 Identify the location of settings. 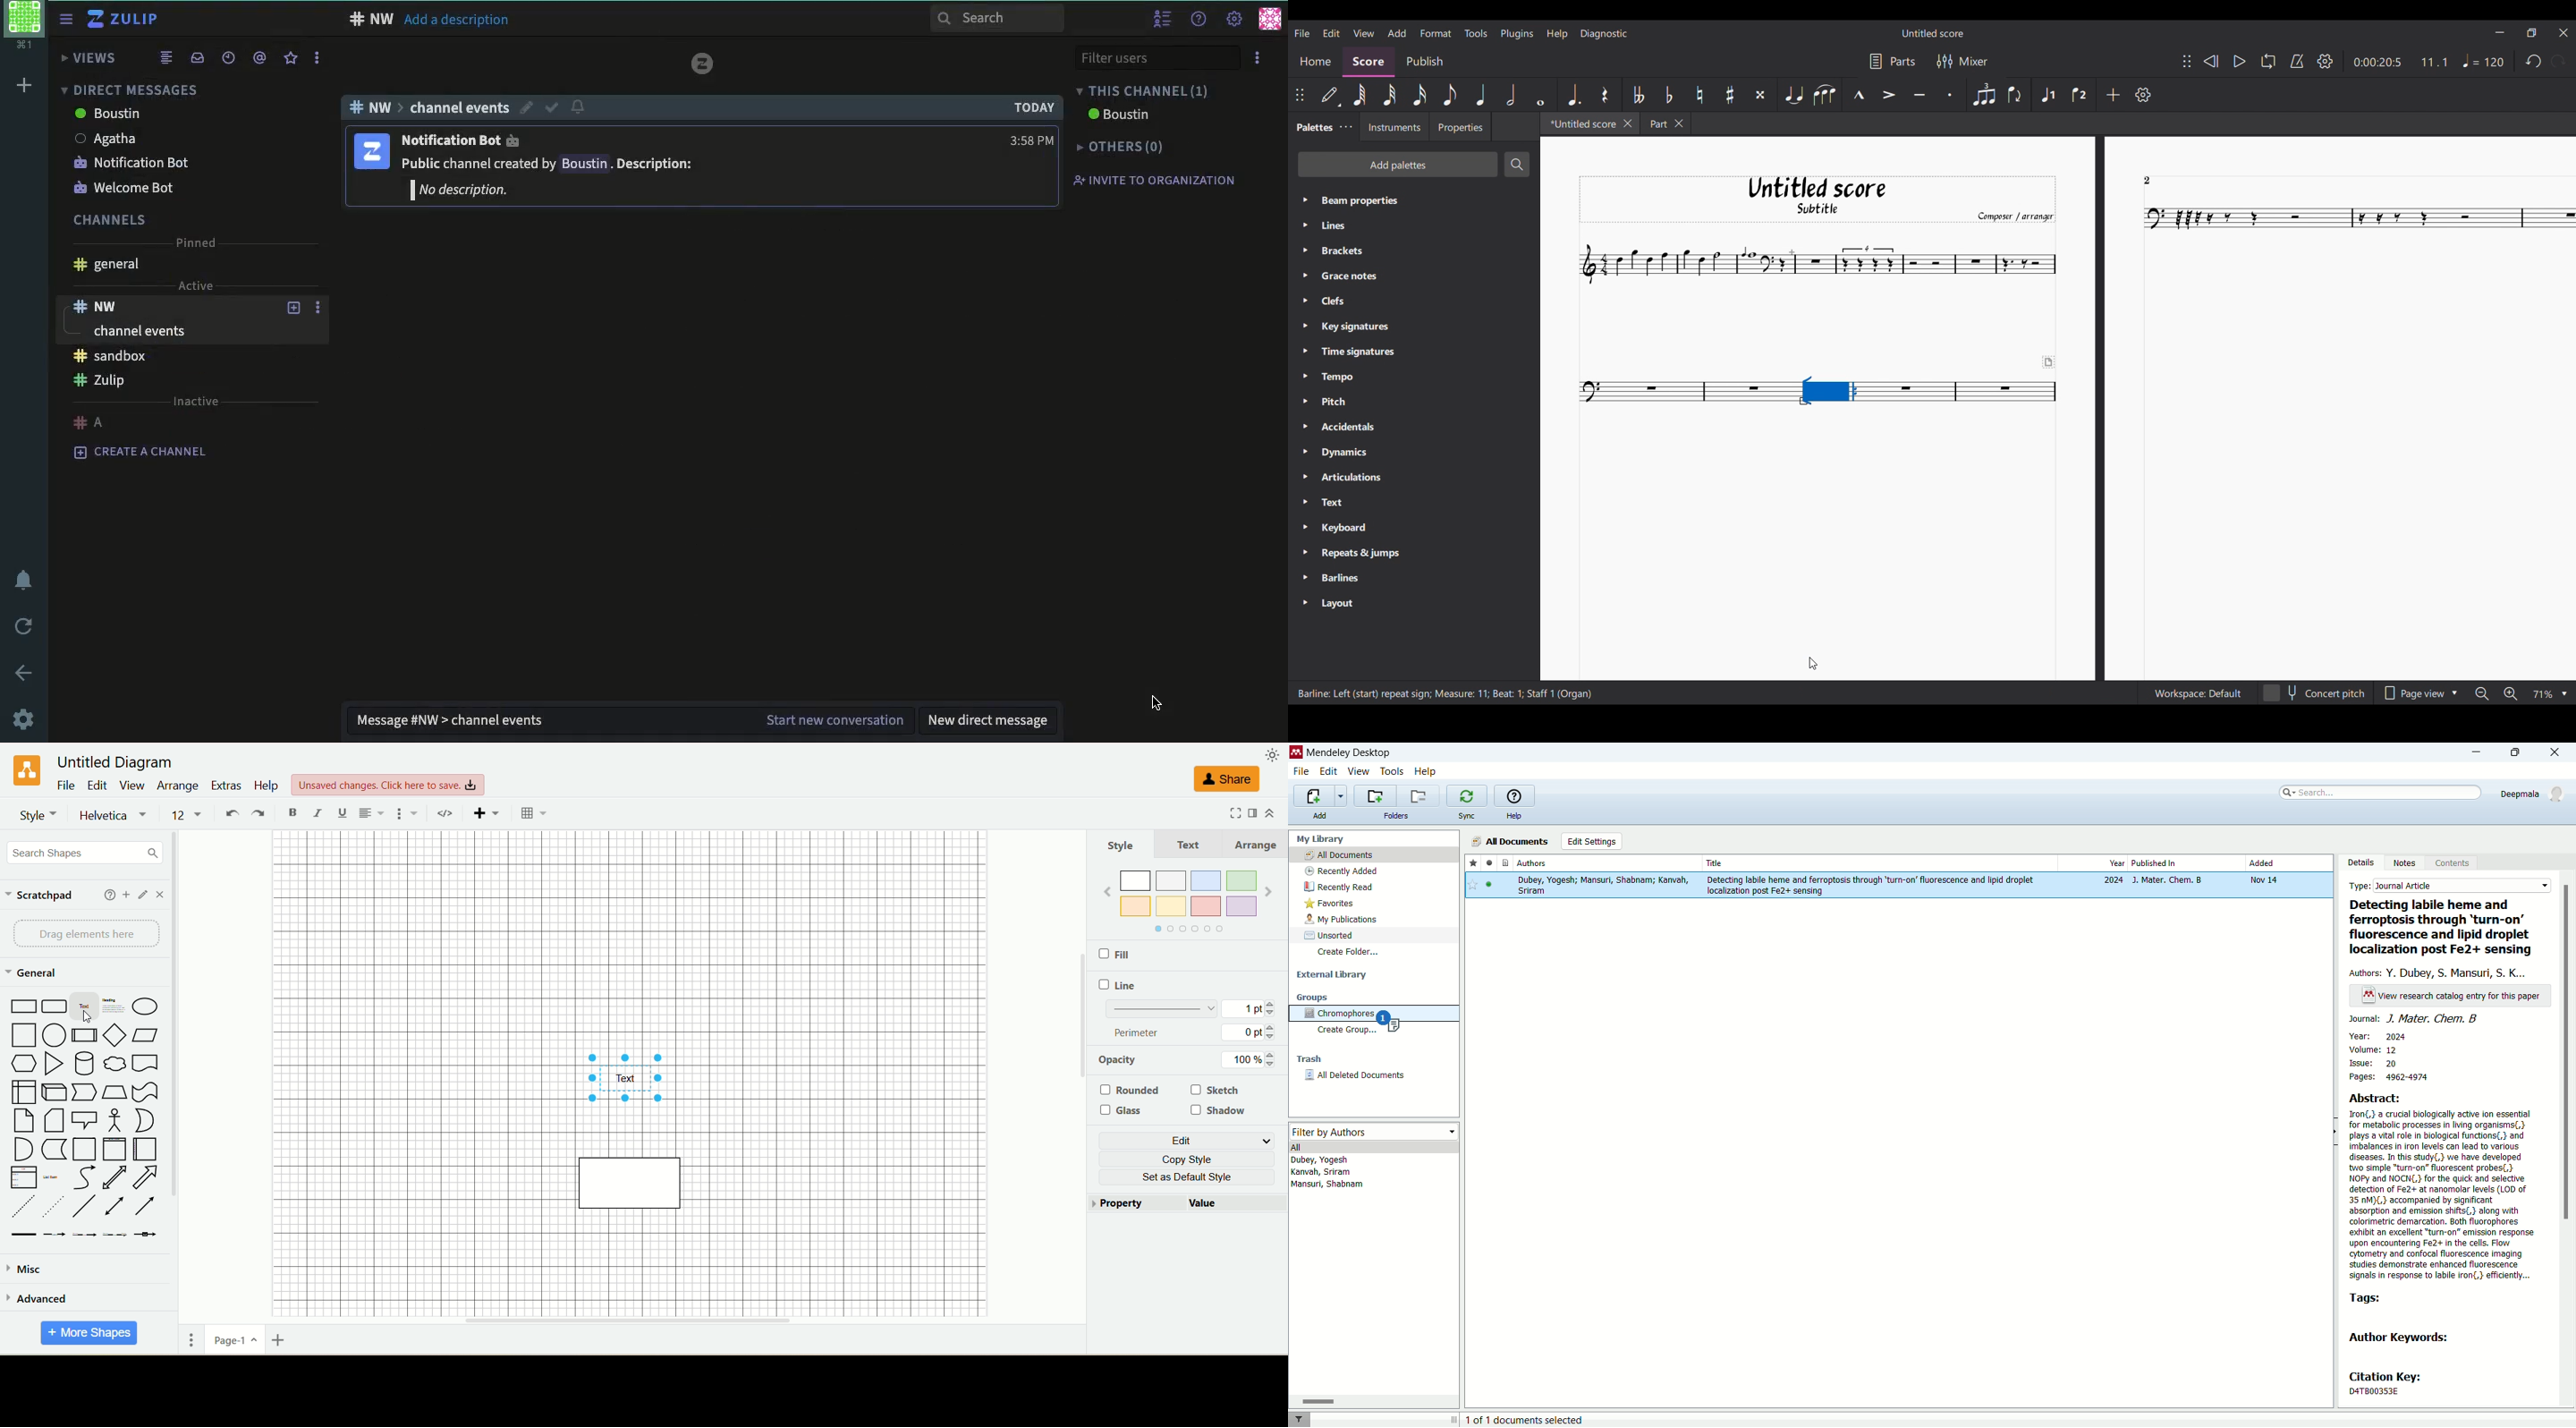
(24, 718).